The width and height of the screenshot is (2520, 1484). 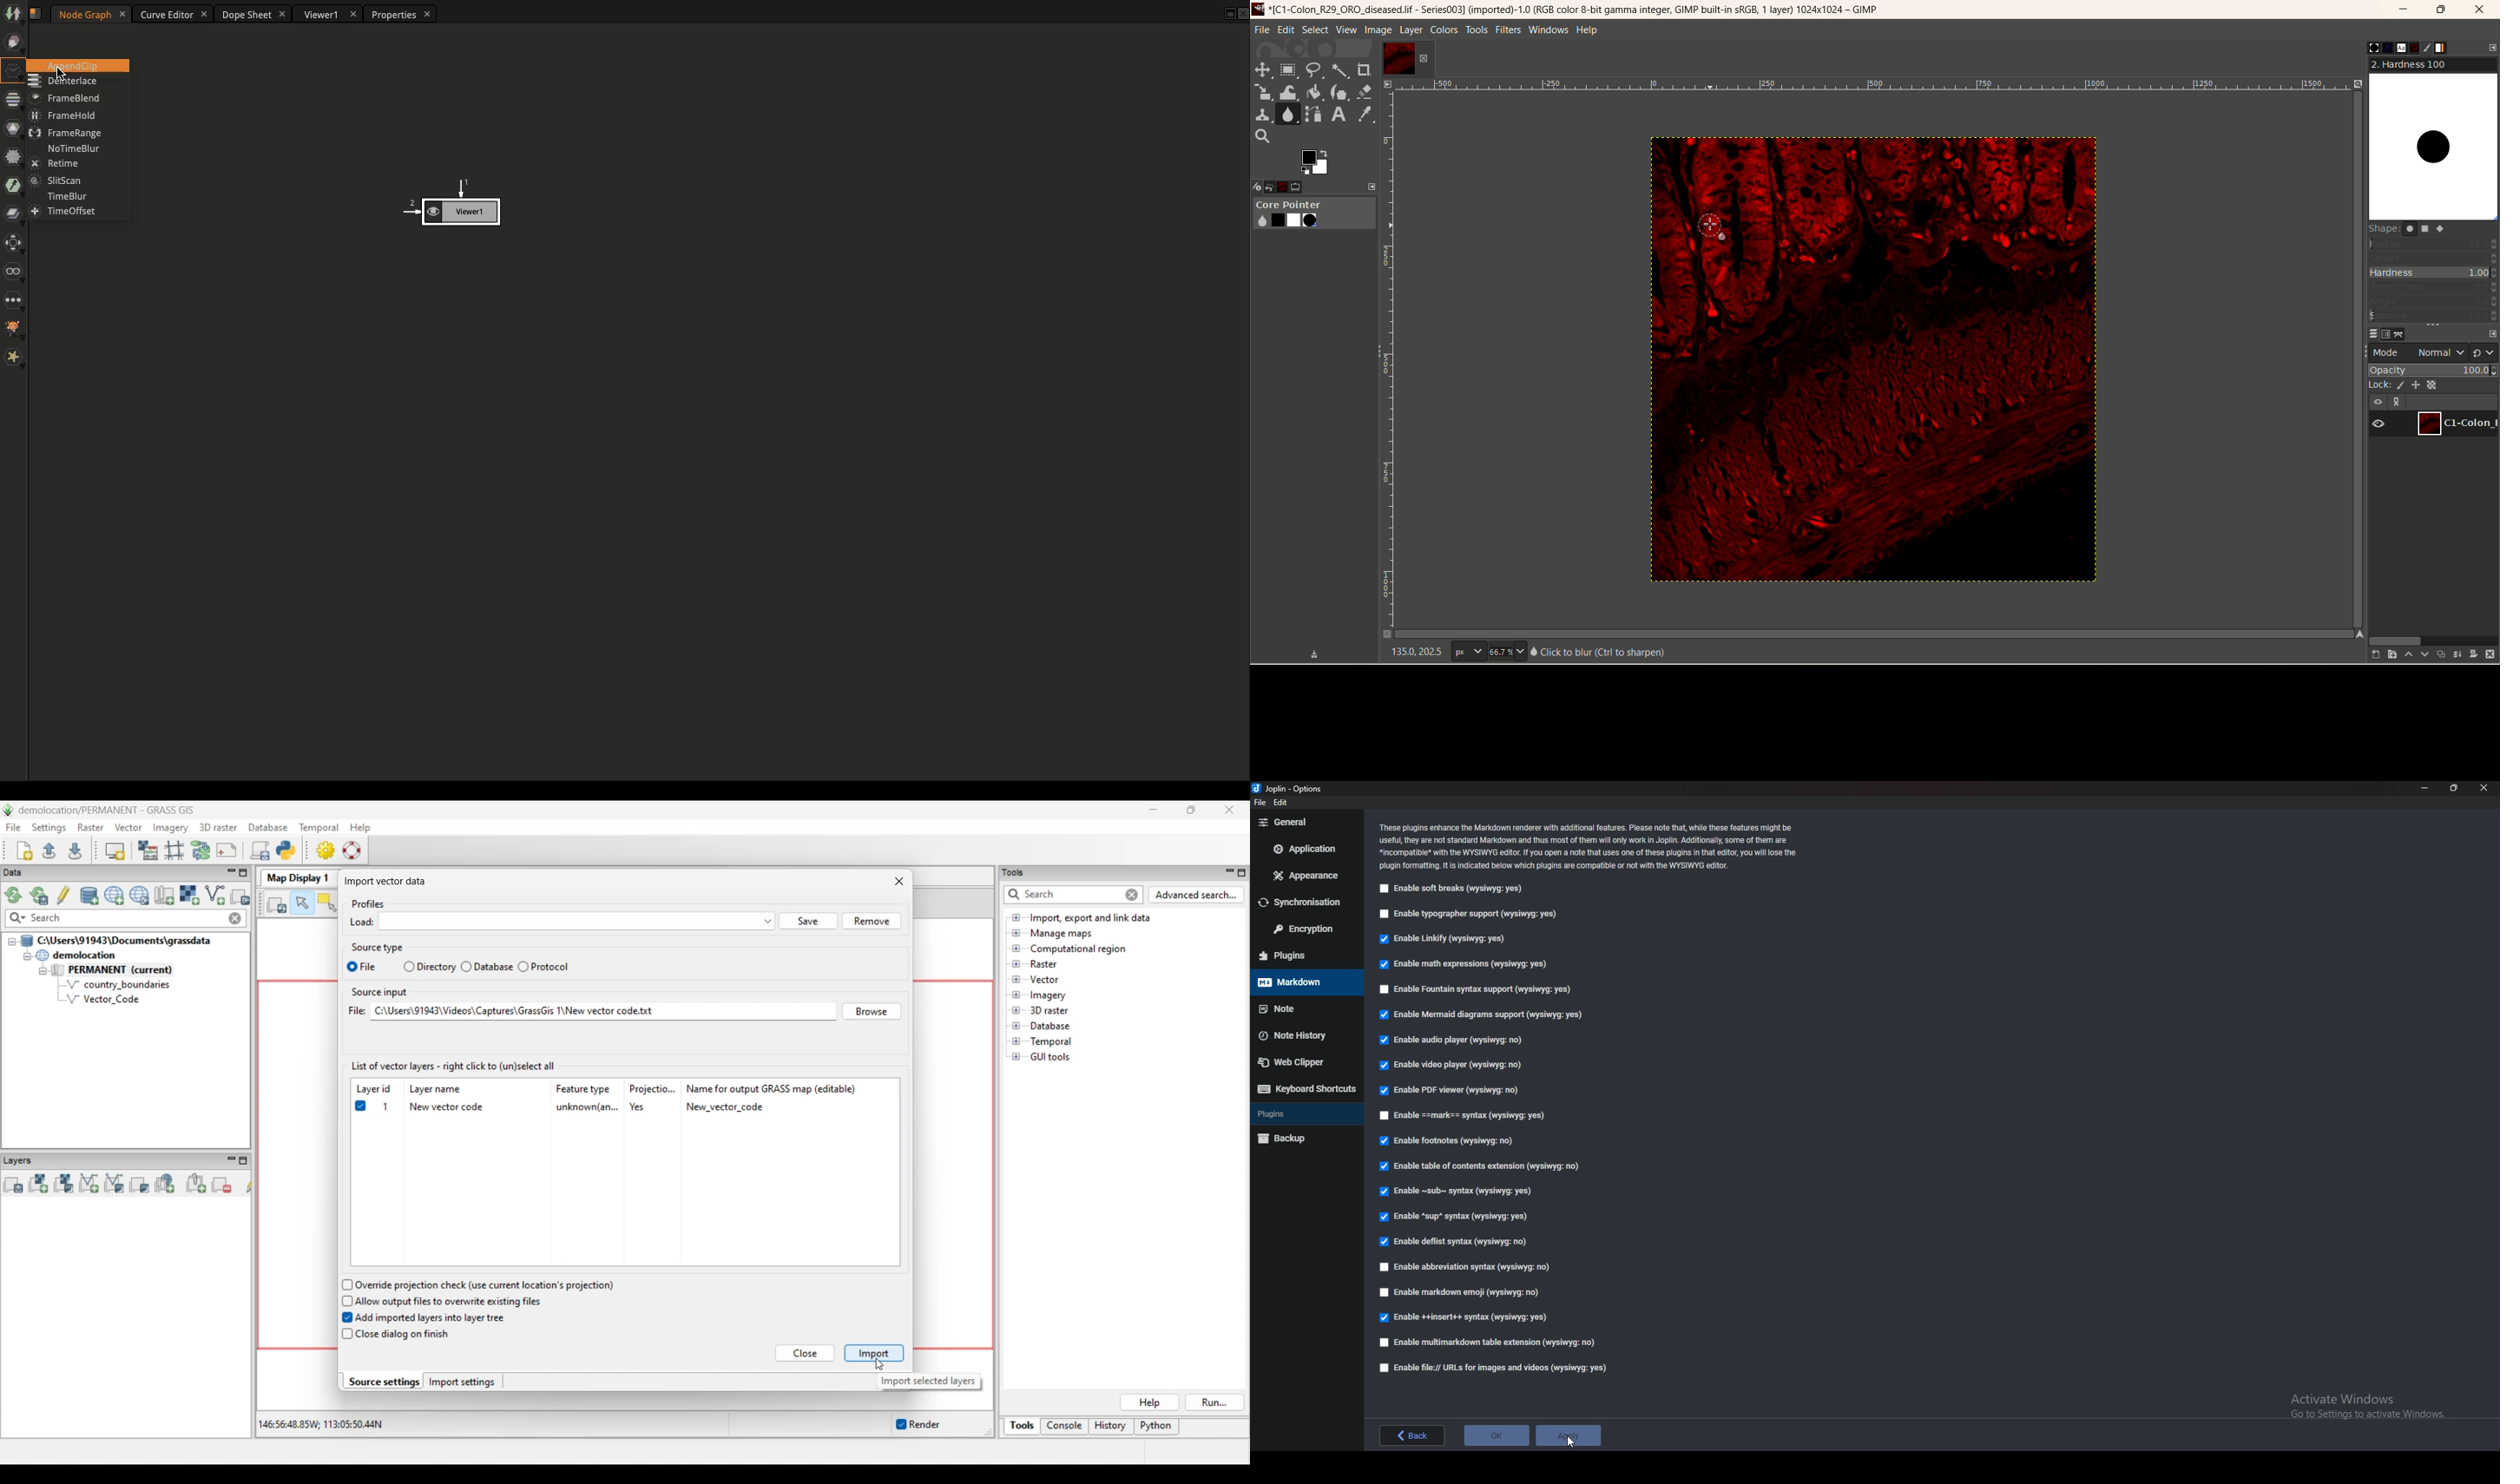 I want to click on text, so click(x=1615, y=651).